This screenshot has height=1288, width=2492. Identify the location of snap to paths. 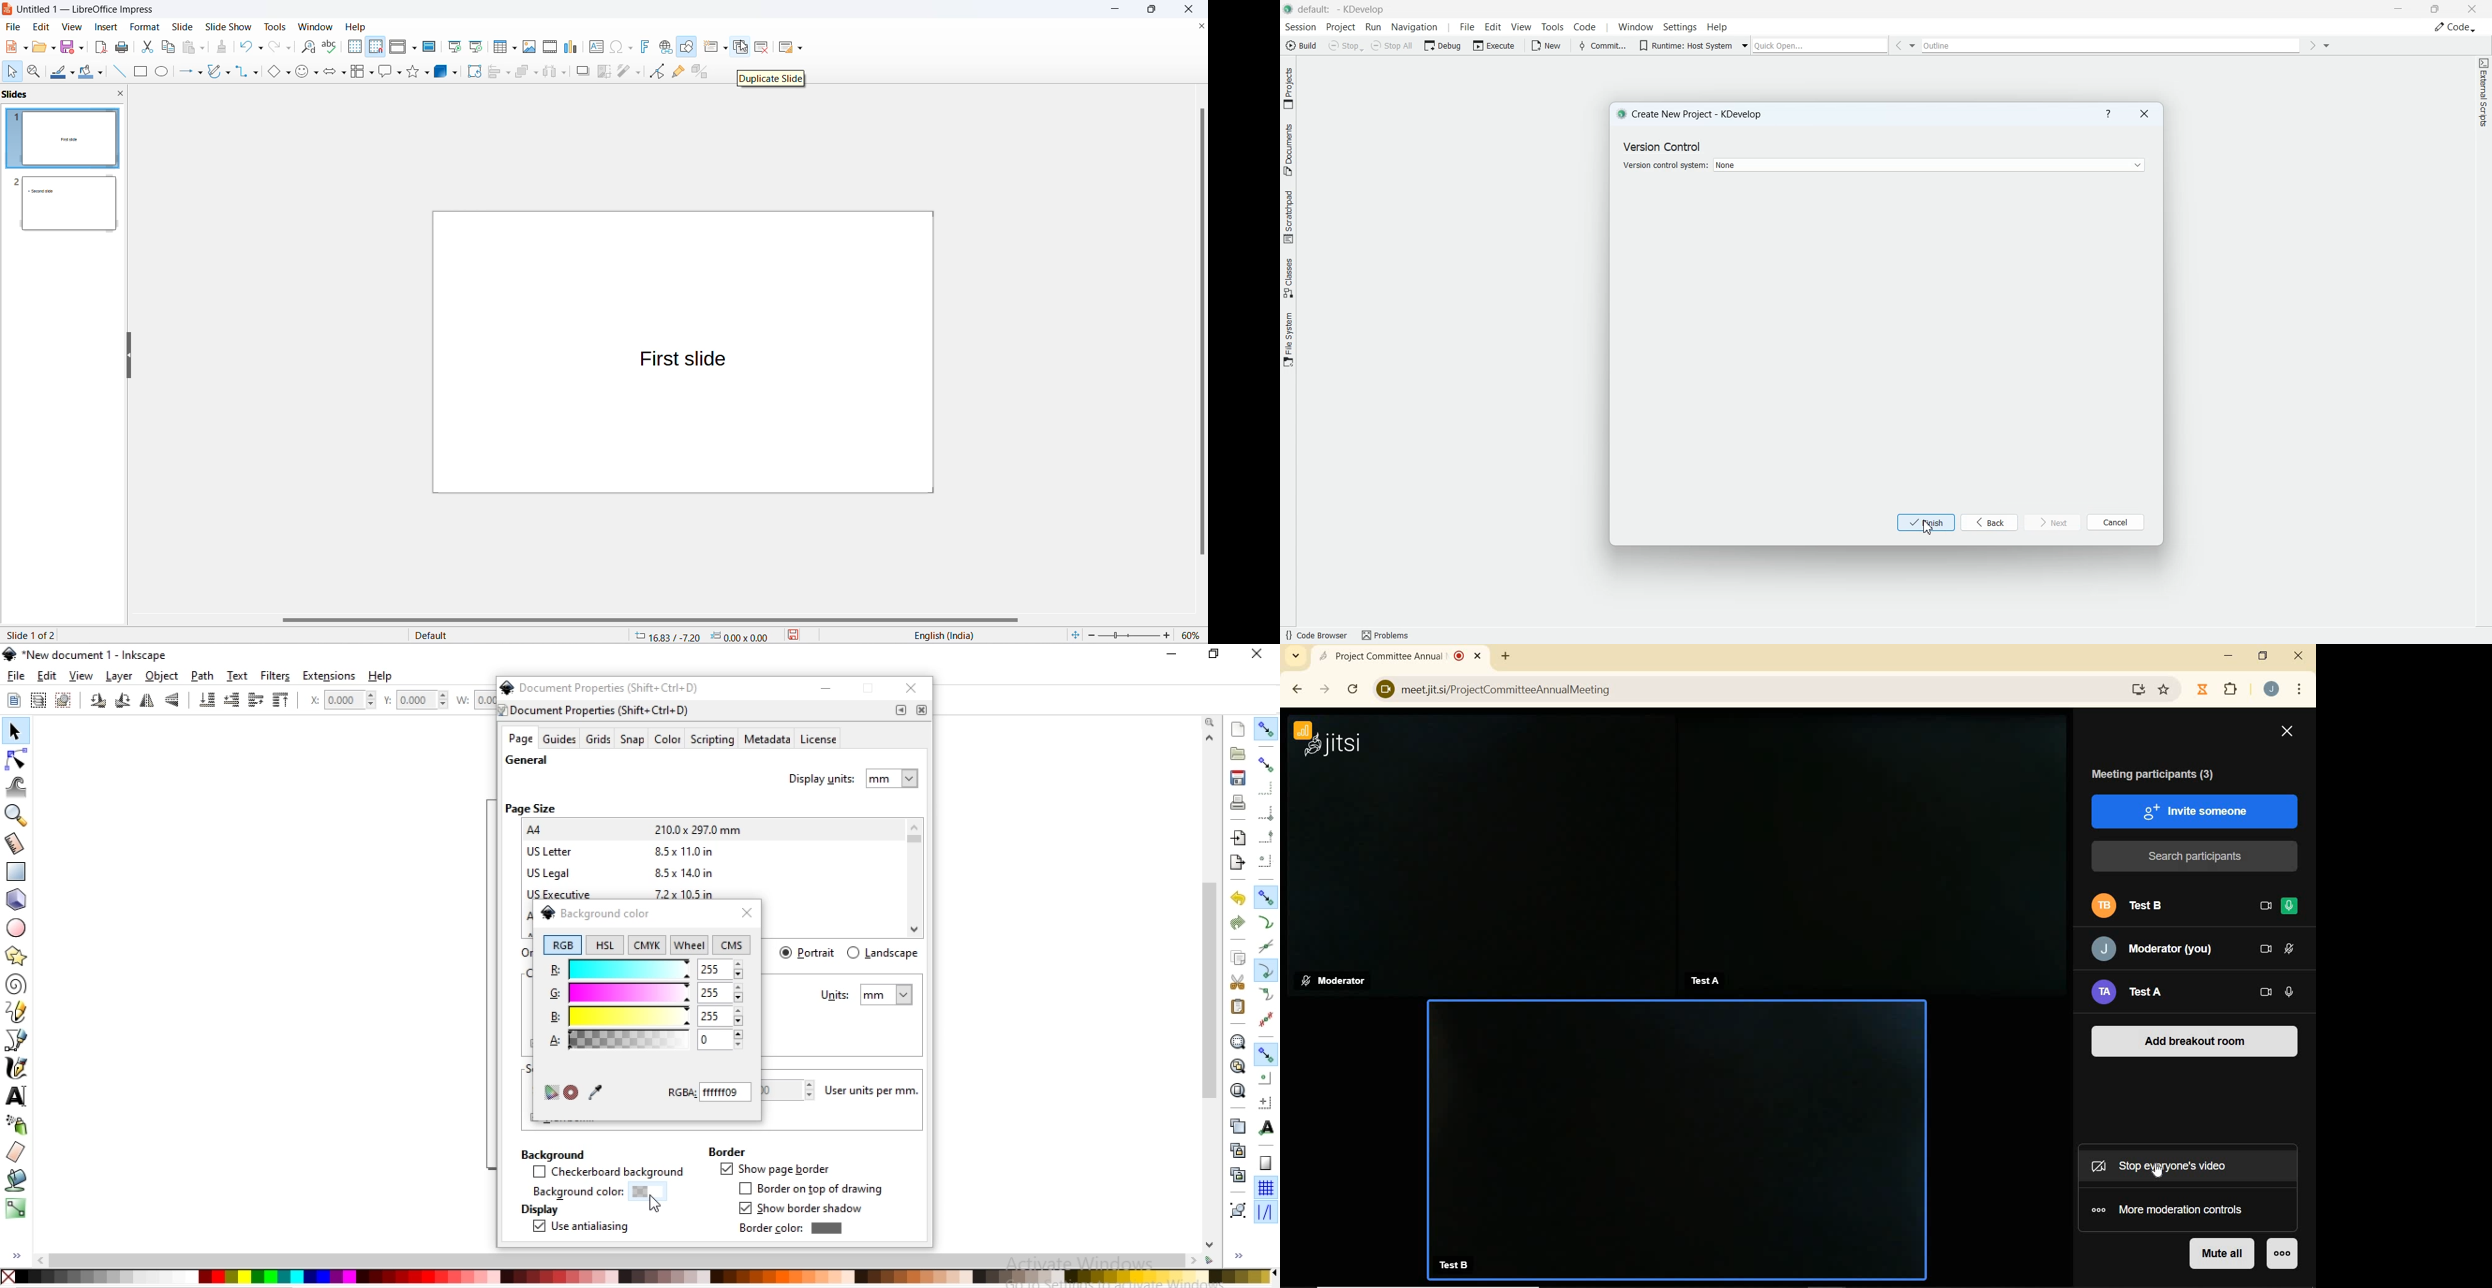
(1265, 923).